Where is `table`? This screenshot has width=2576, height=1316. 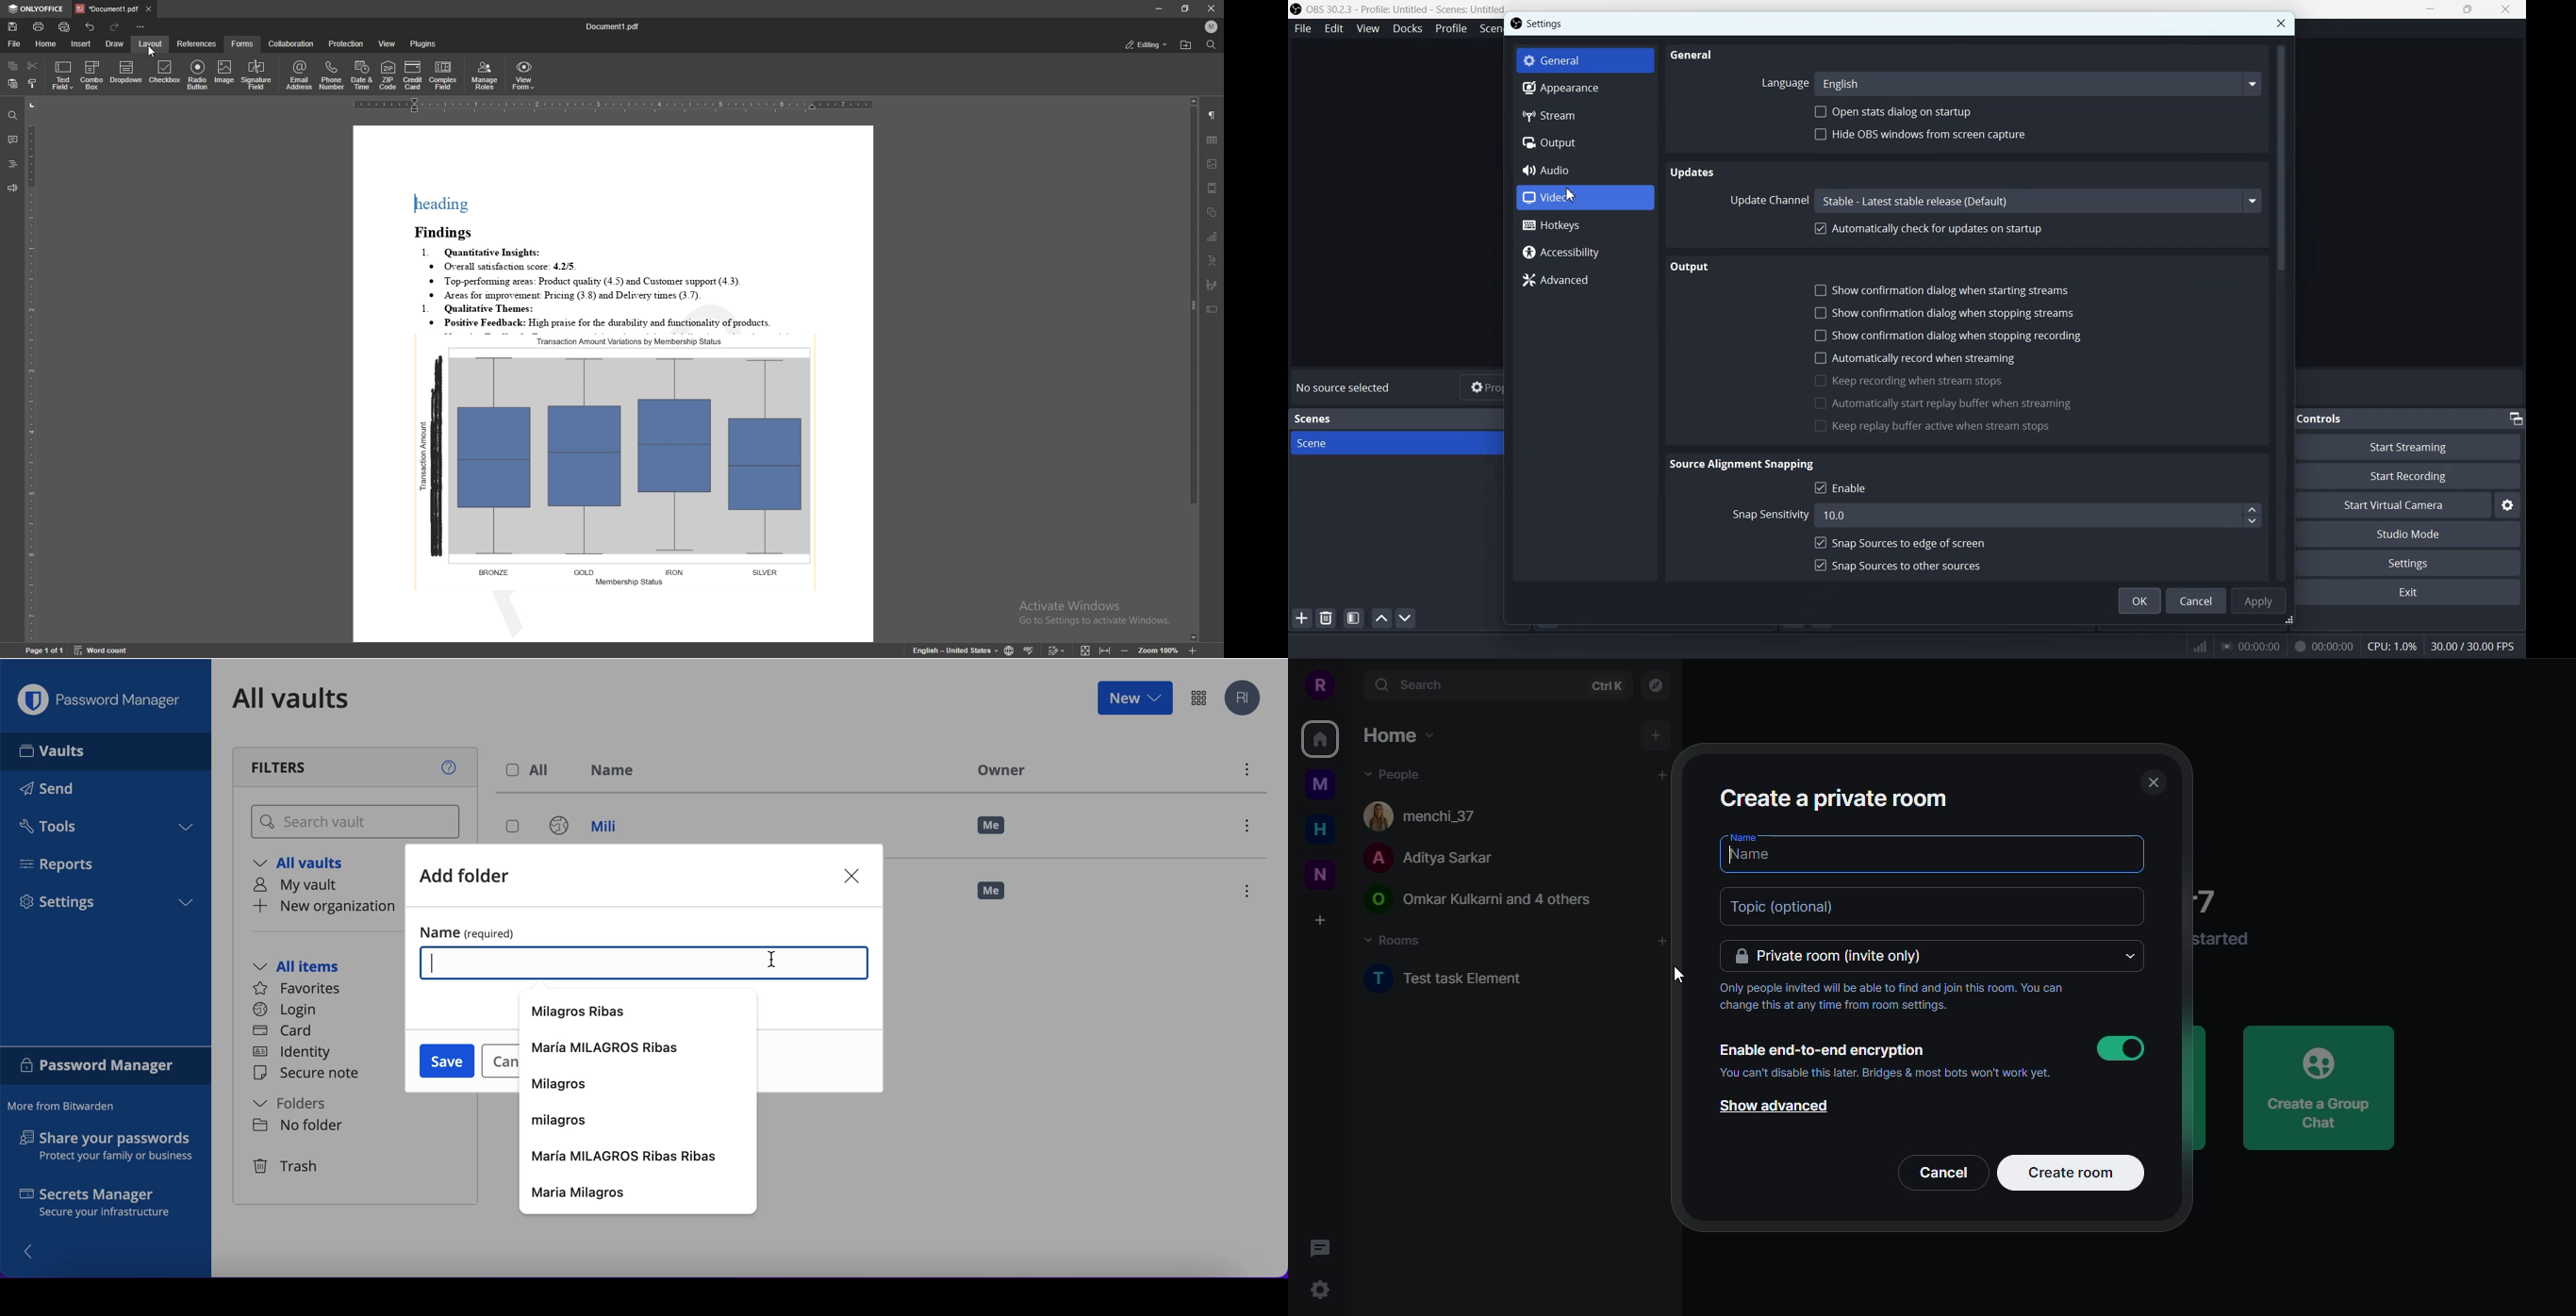 table is located at coordinates (1213, 140).